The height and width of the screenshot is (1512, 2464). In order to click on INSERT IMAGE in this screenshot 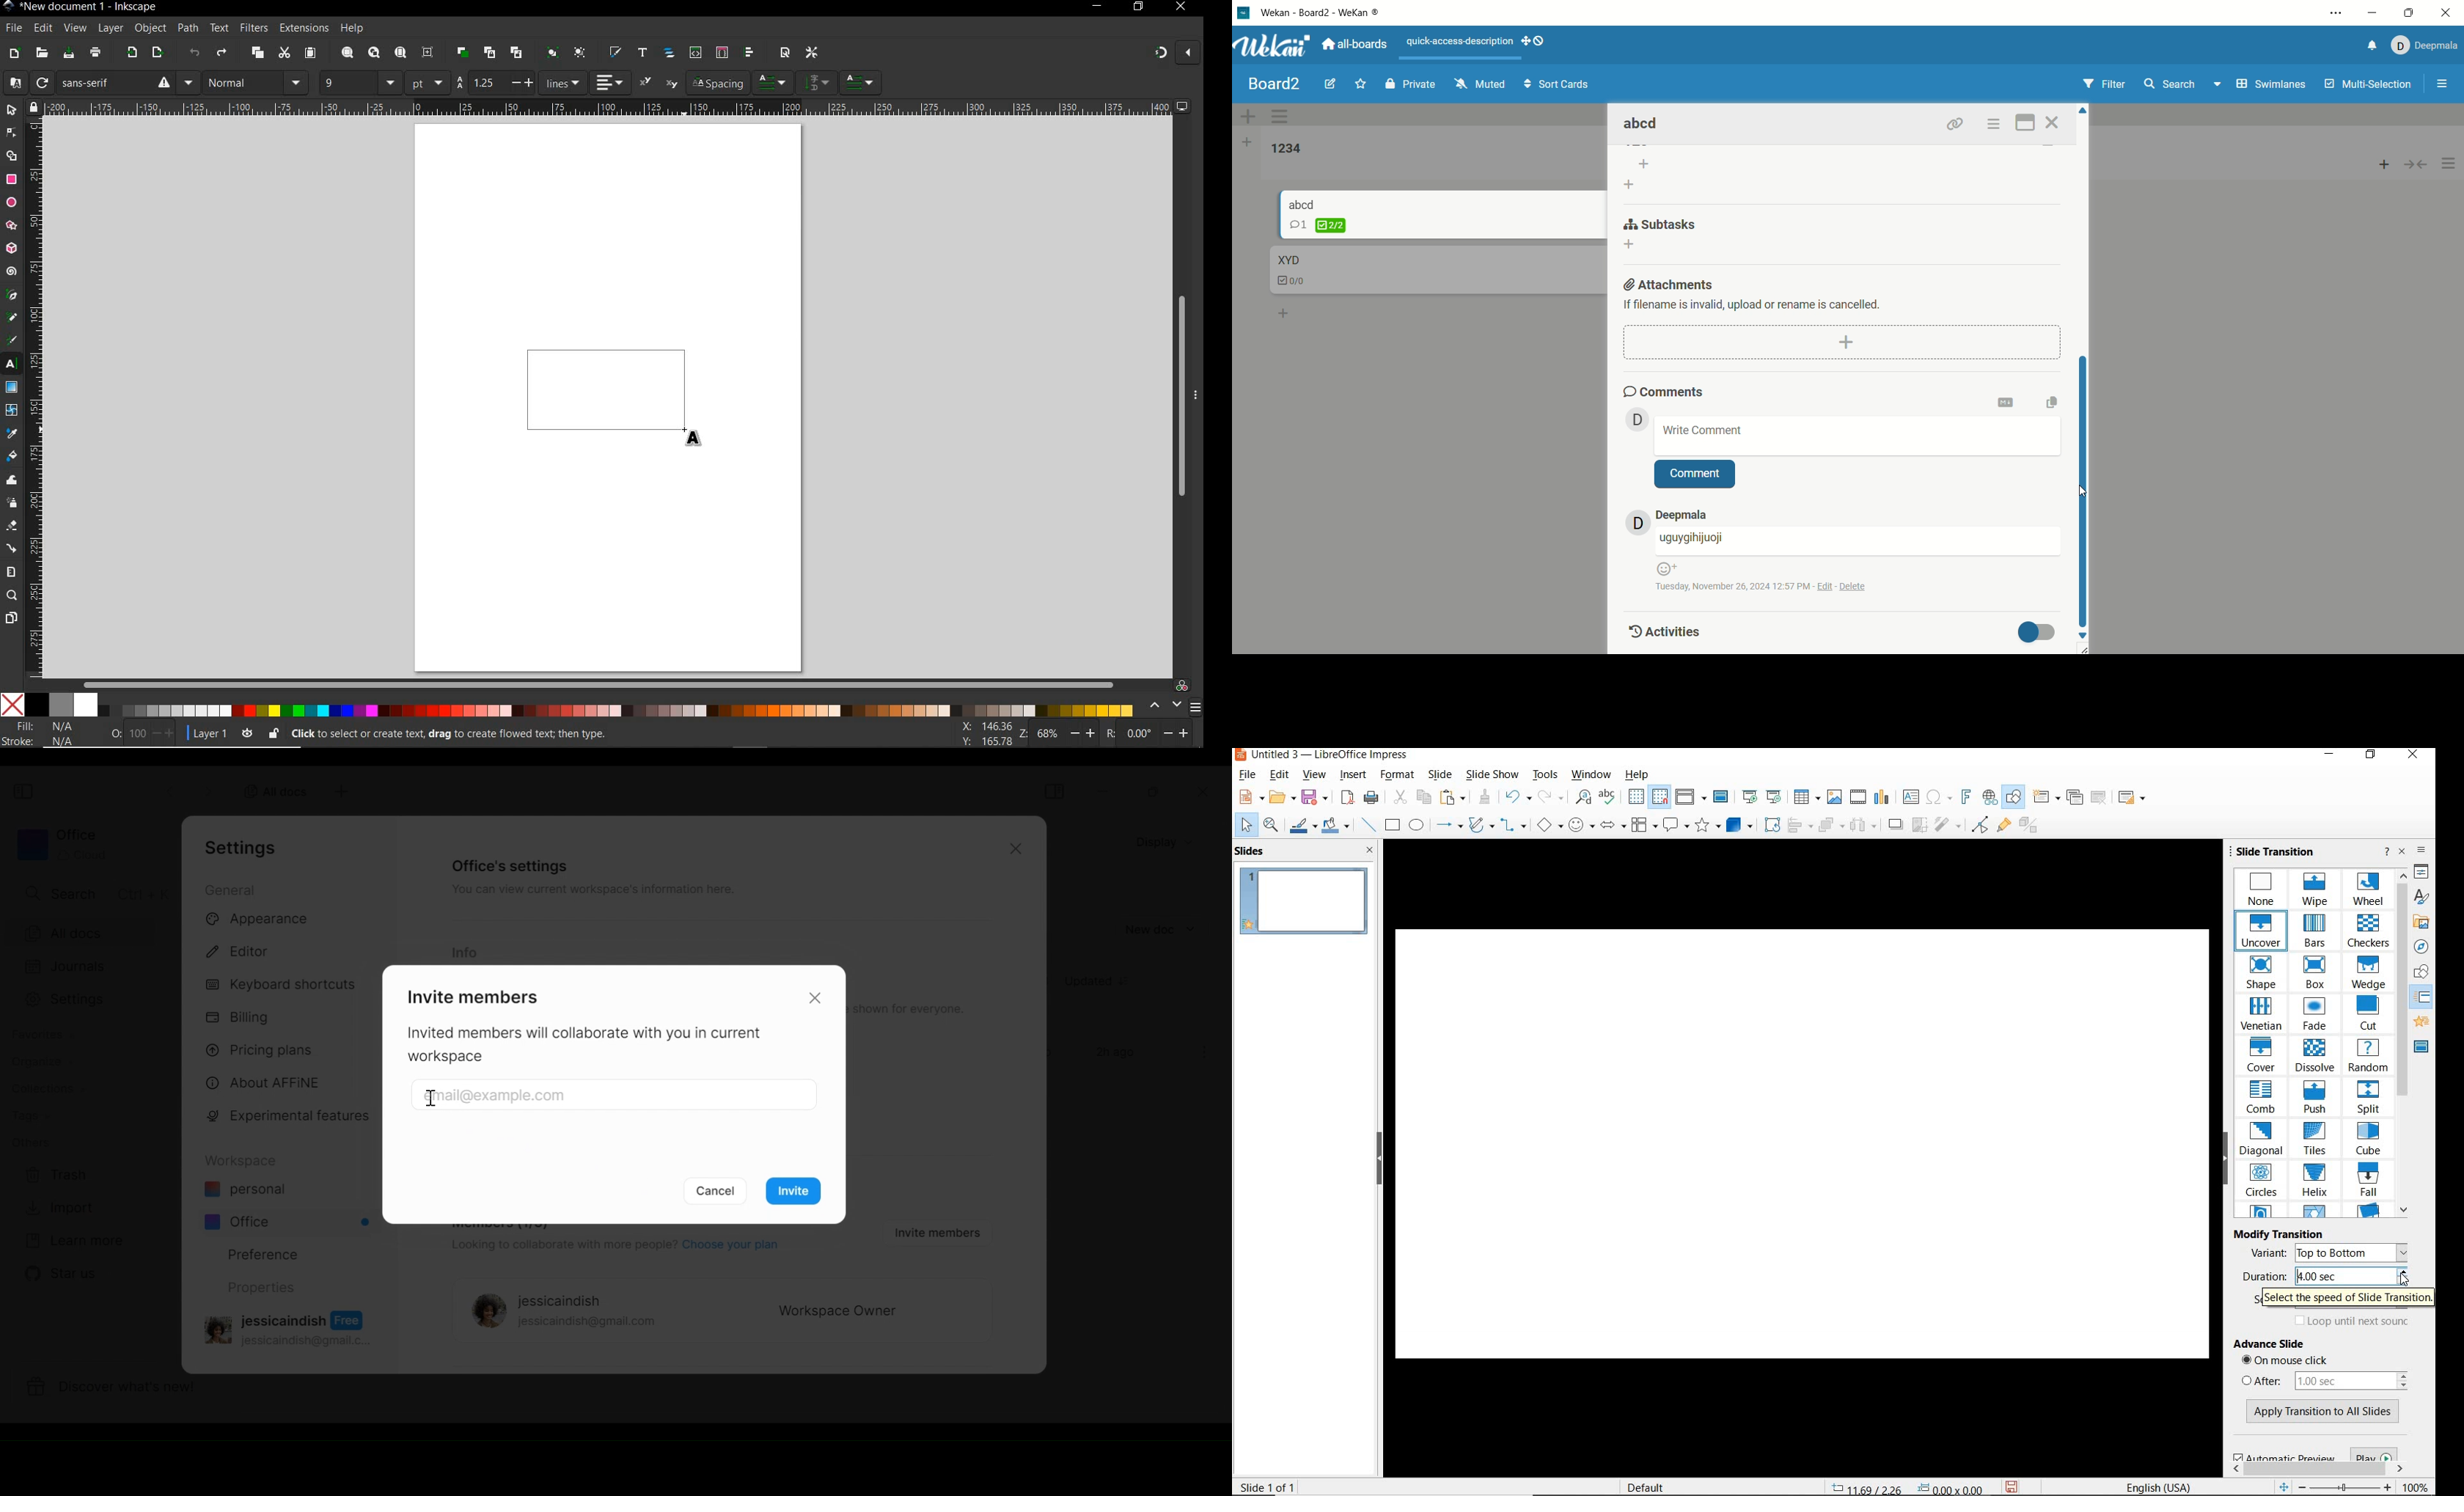, I will do `click(1836, 797)`.